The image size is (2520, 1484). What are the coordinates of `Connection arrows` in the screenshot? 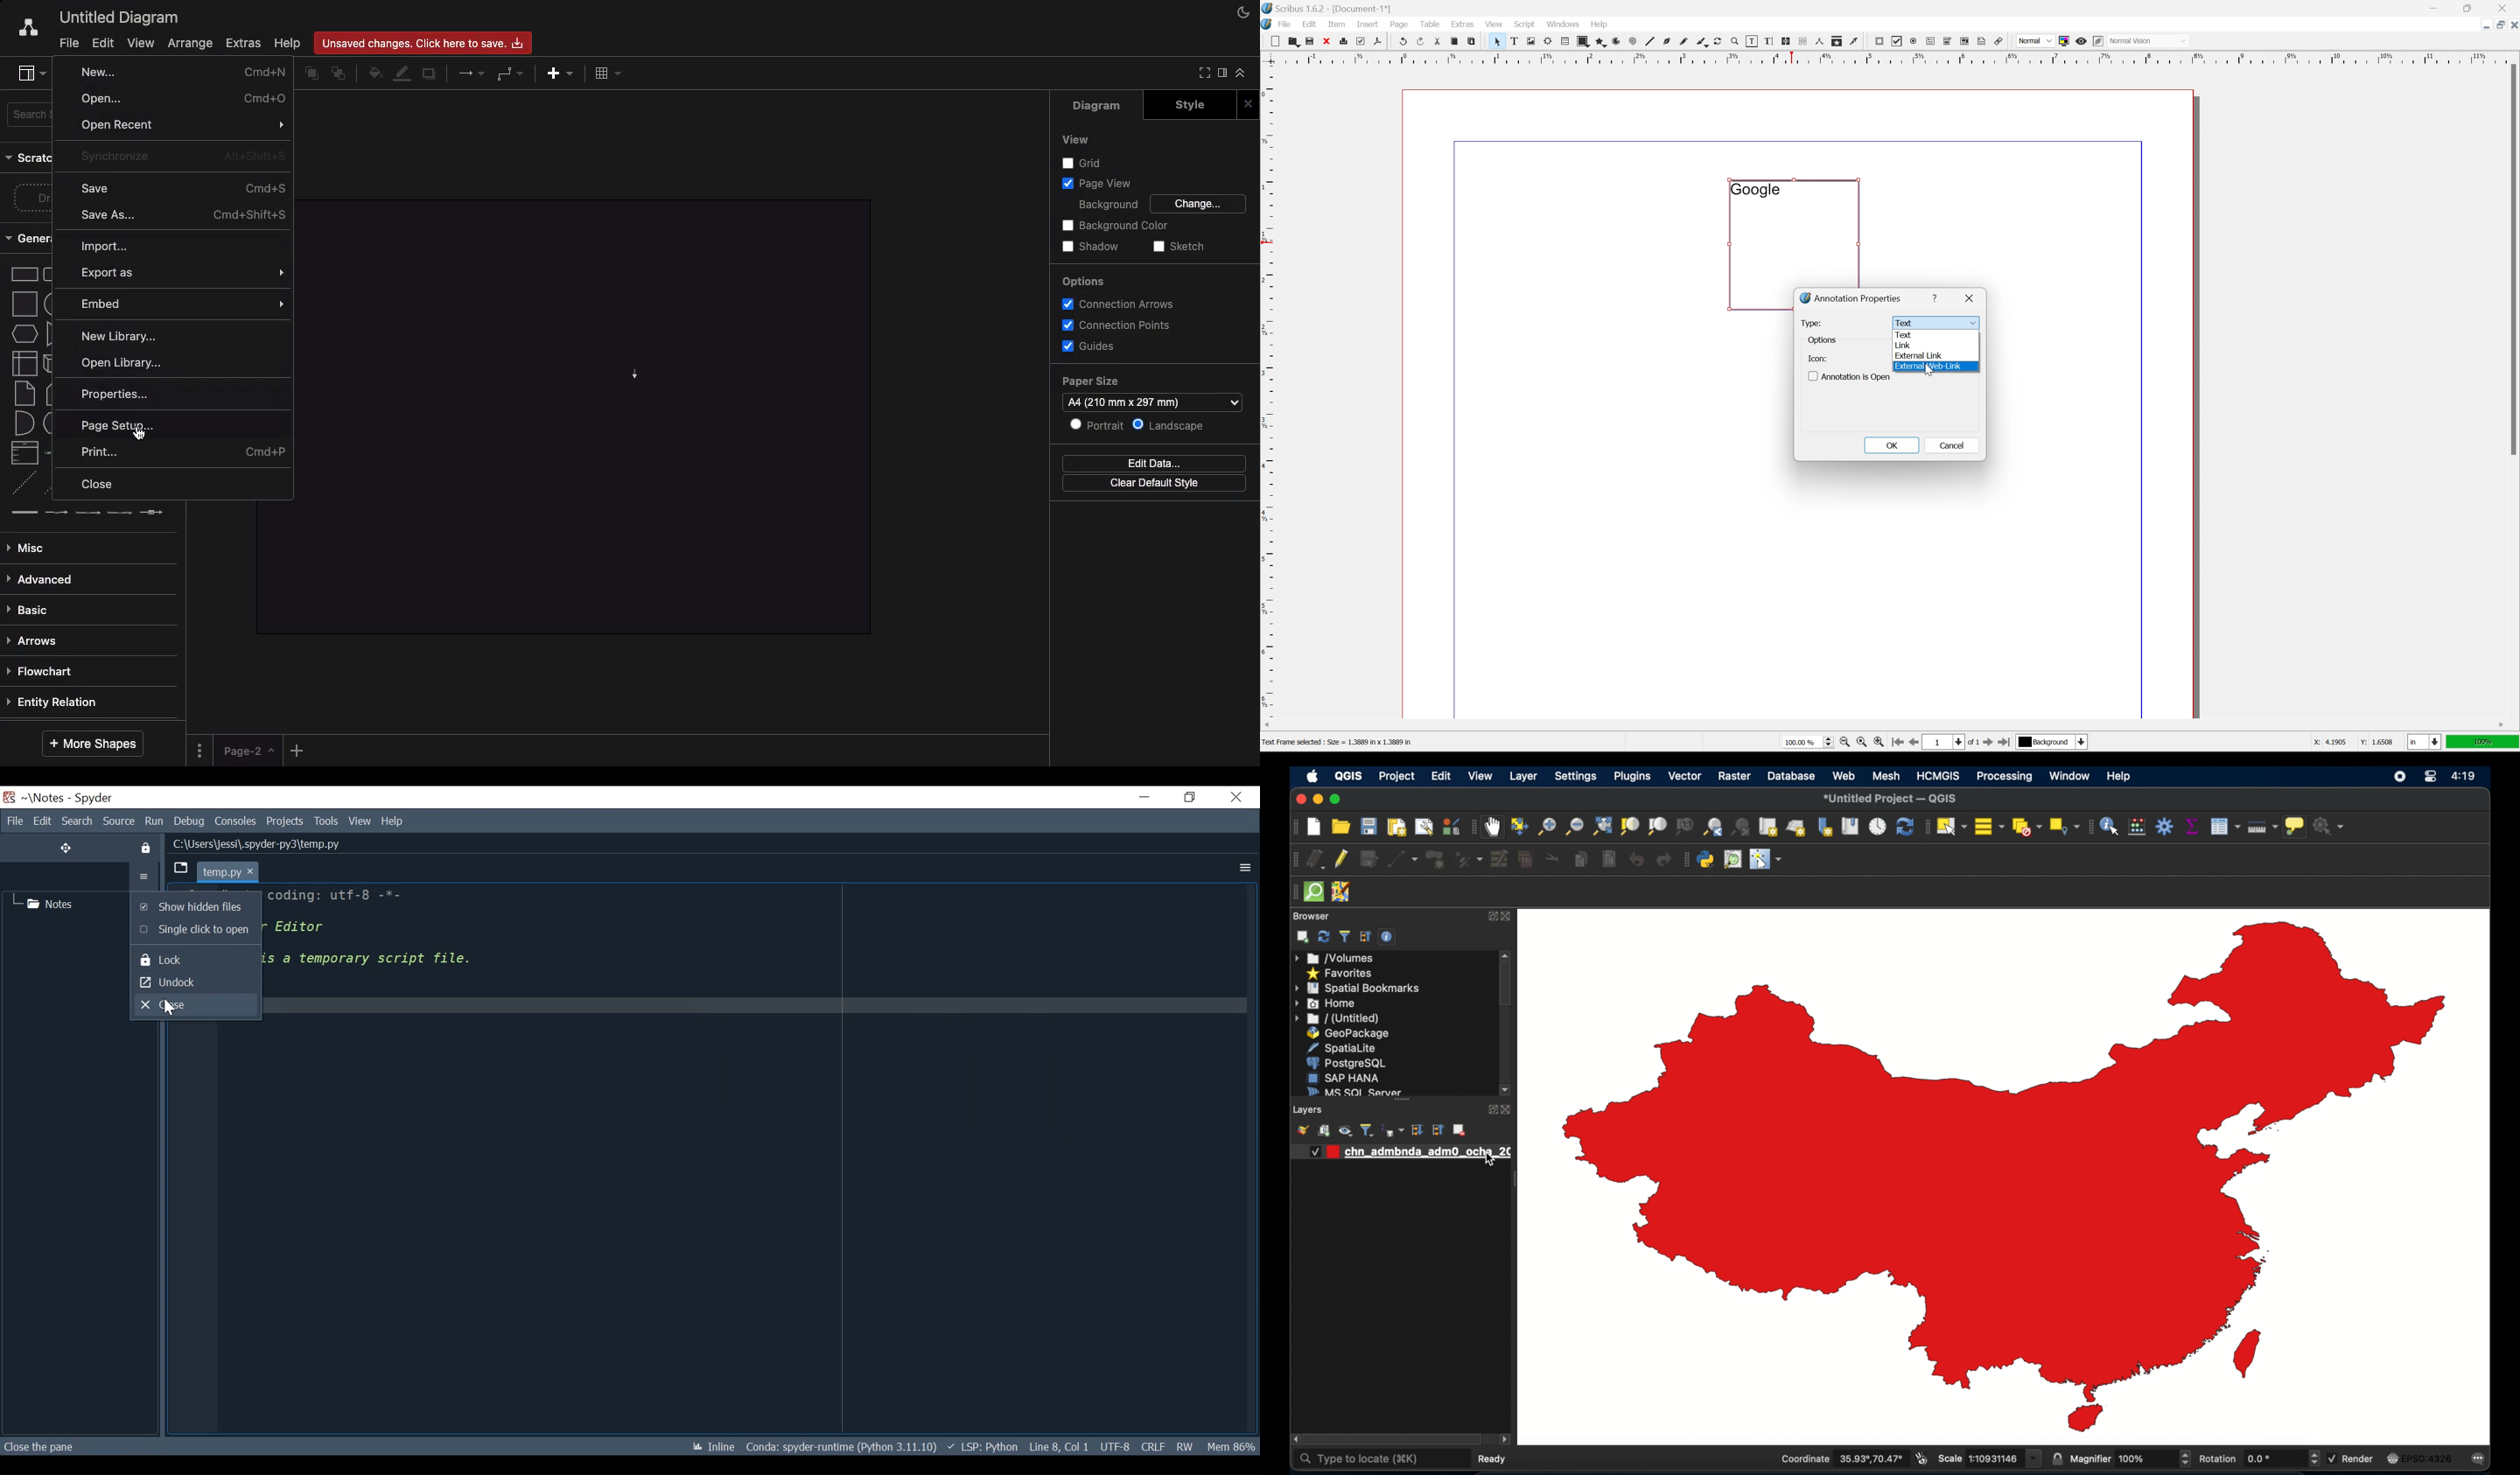 It's located at (1123, 304).